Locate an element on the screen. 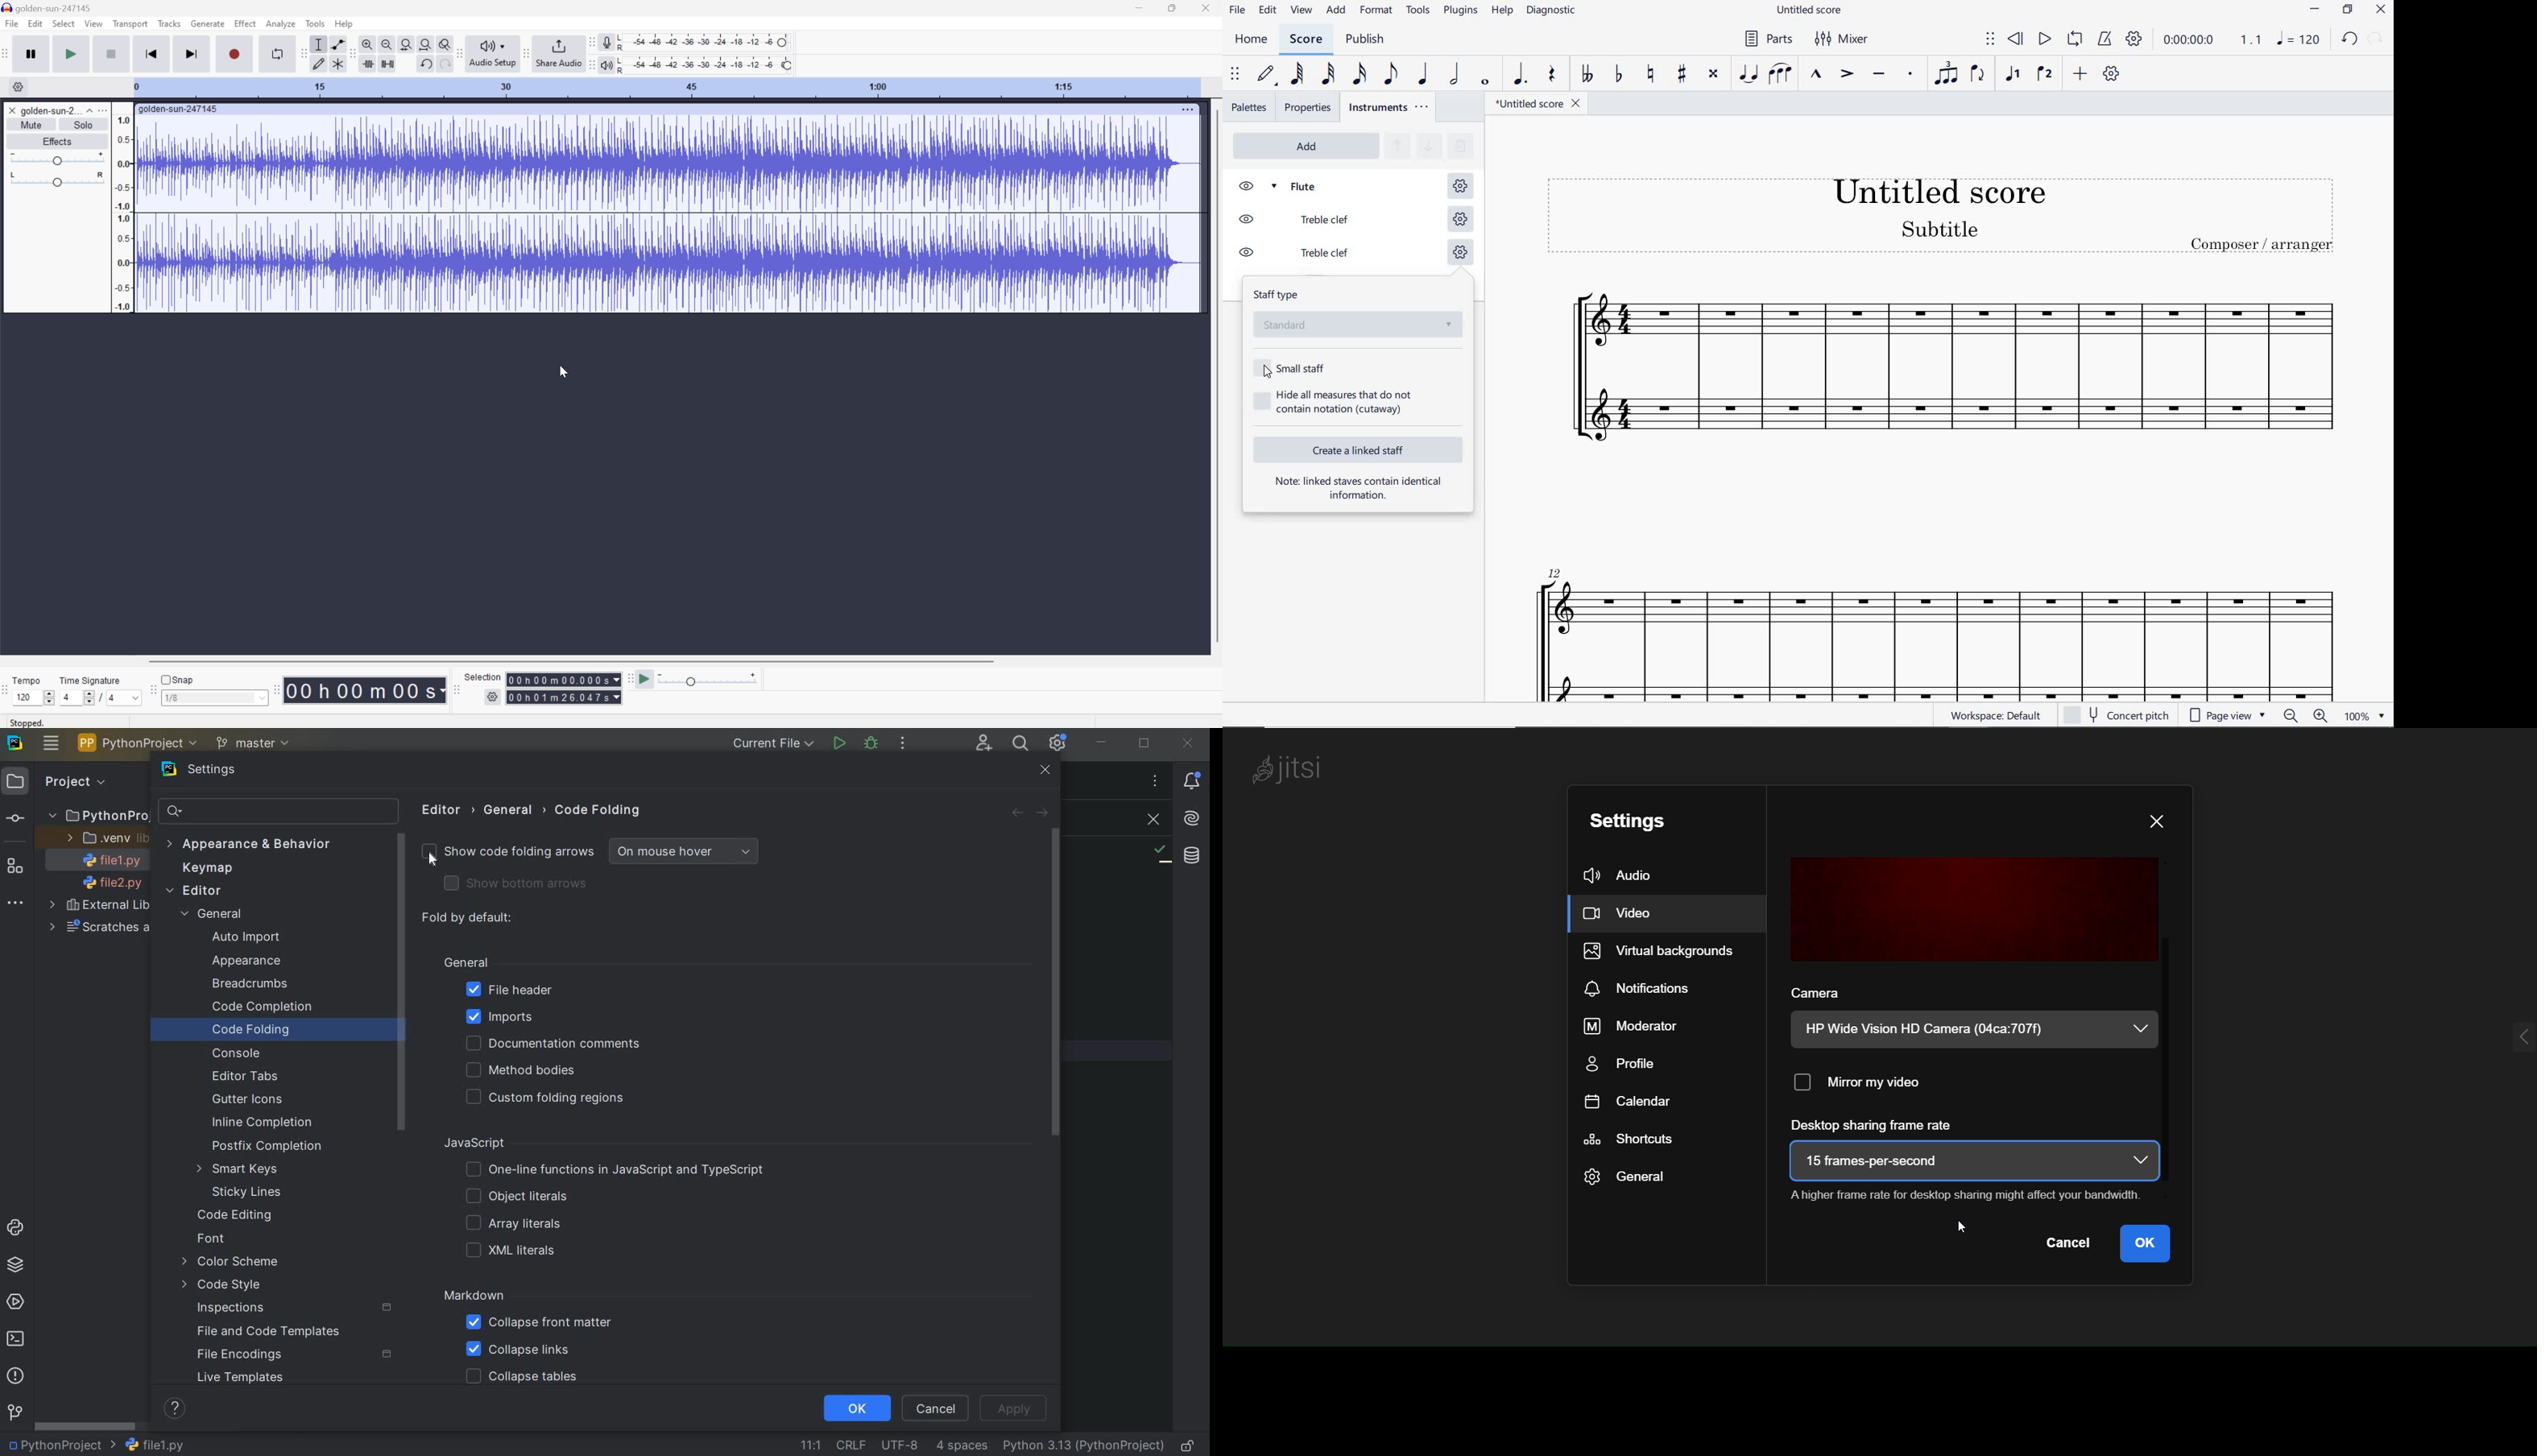 Image resolution: width=2548 pixels, height=1456 pixels. SMALL STAFF is located at coordinates (1290, 367).